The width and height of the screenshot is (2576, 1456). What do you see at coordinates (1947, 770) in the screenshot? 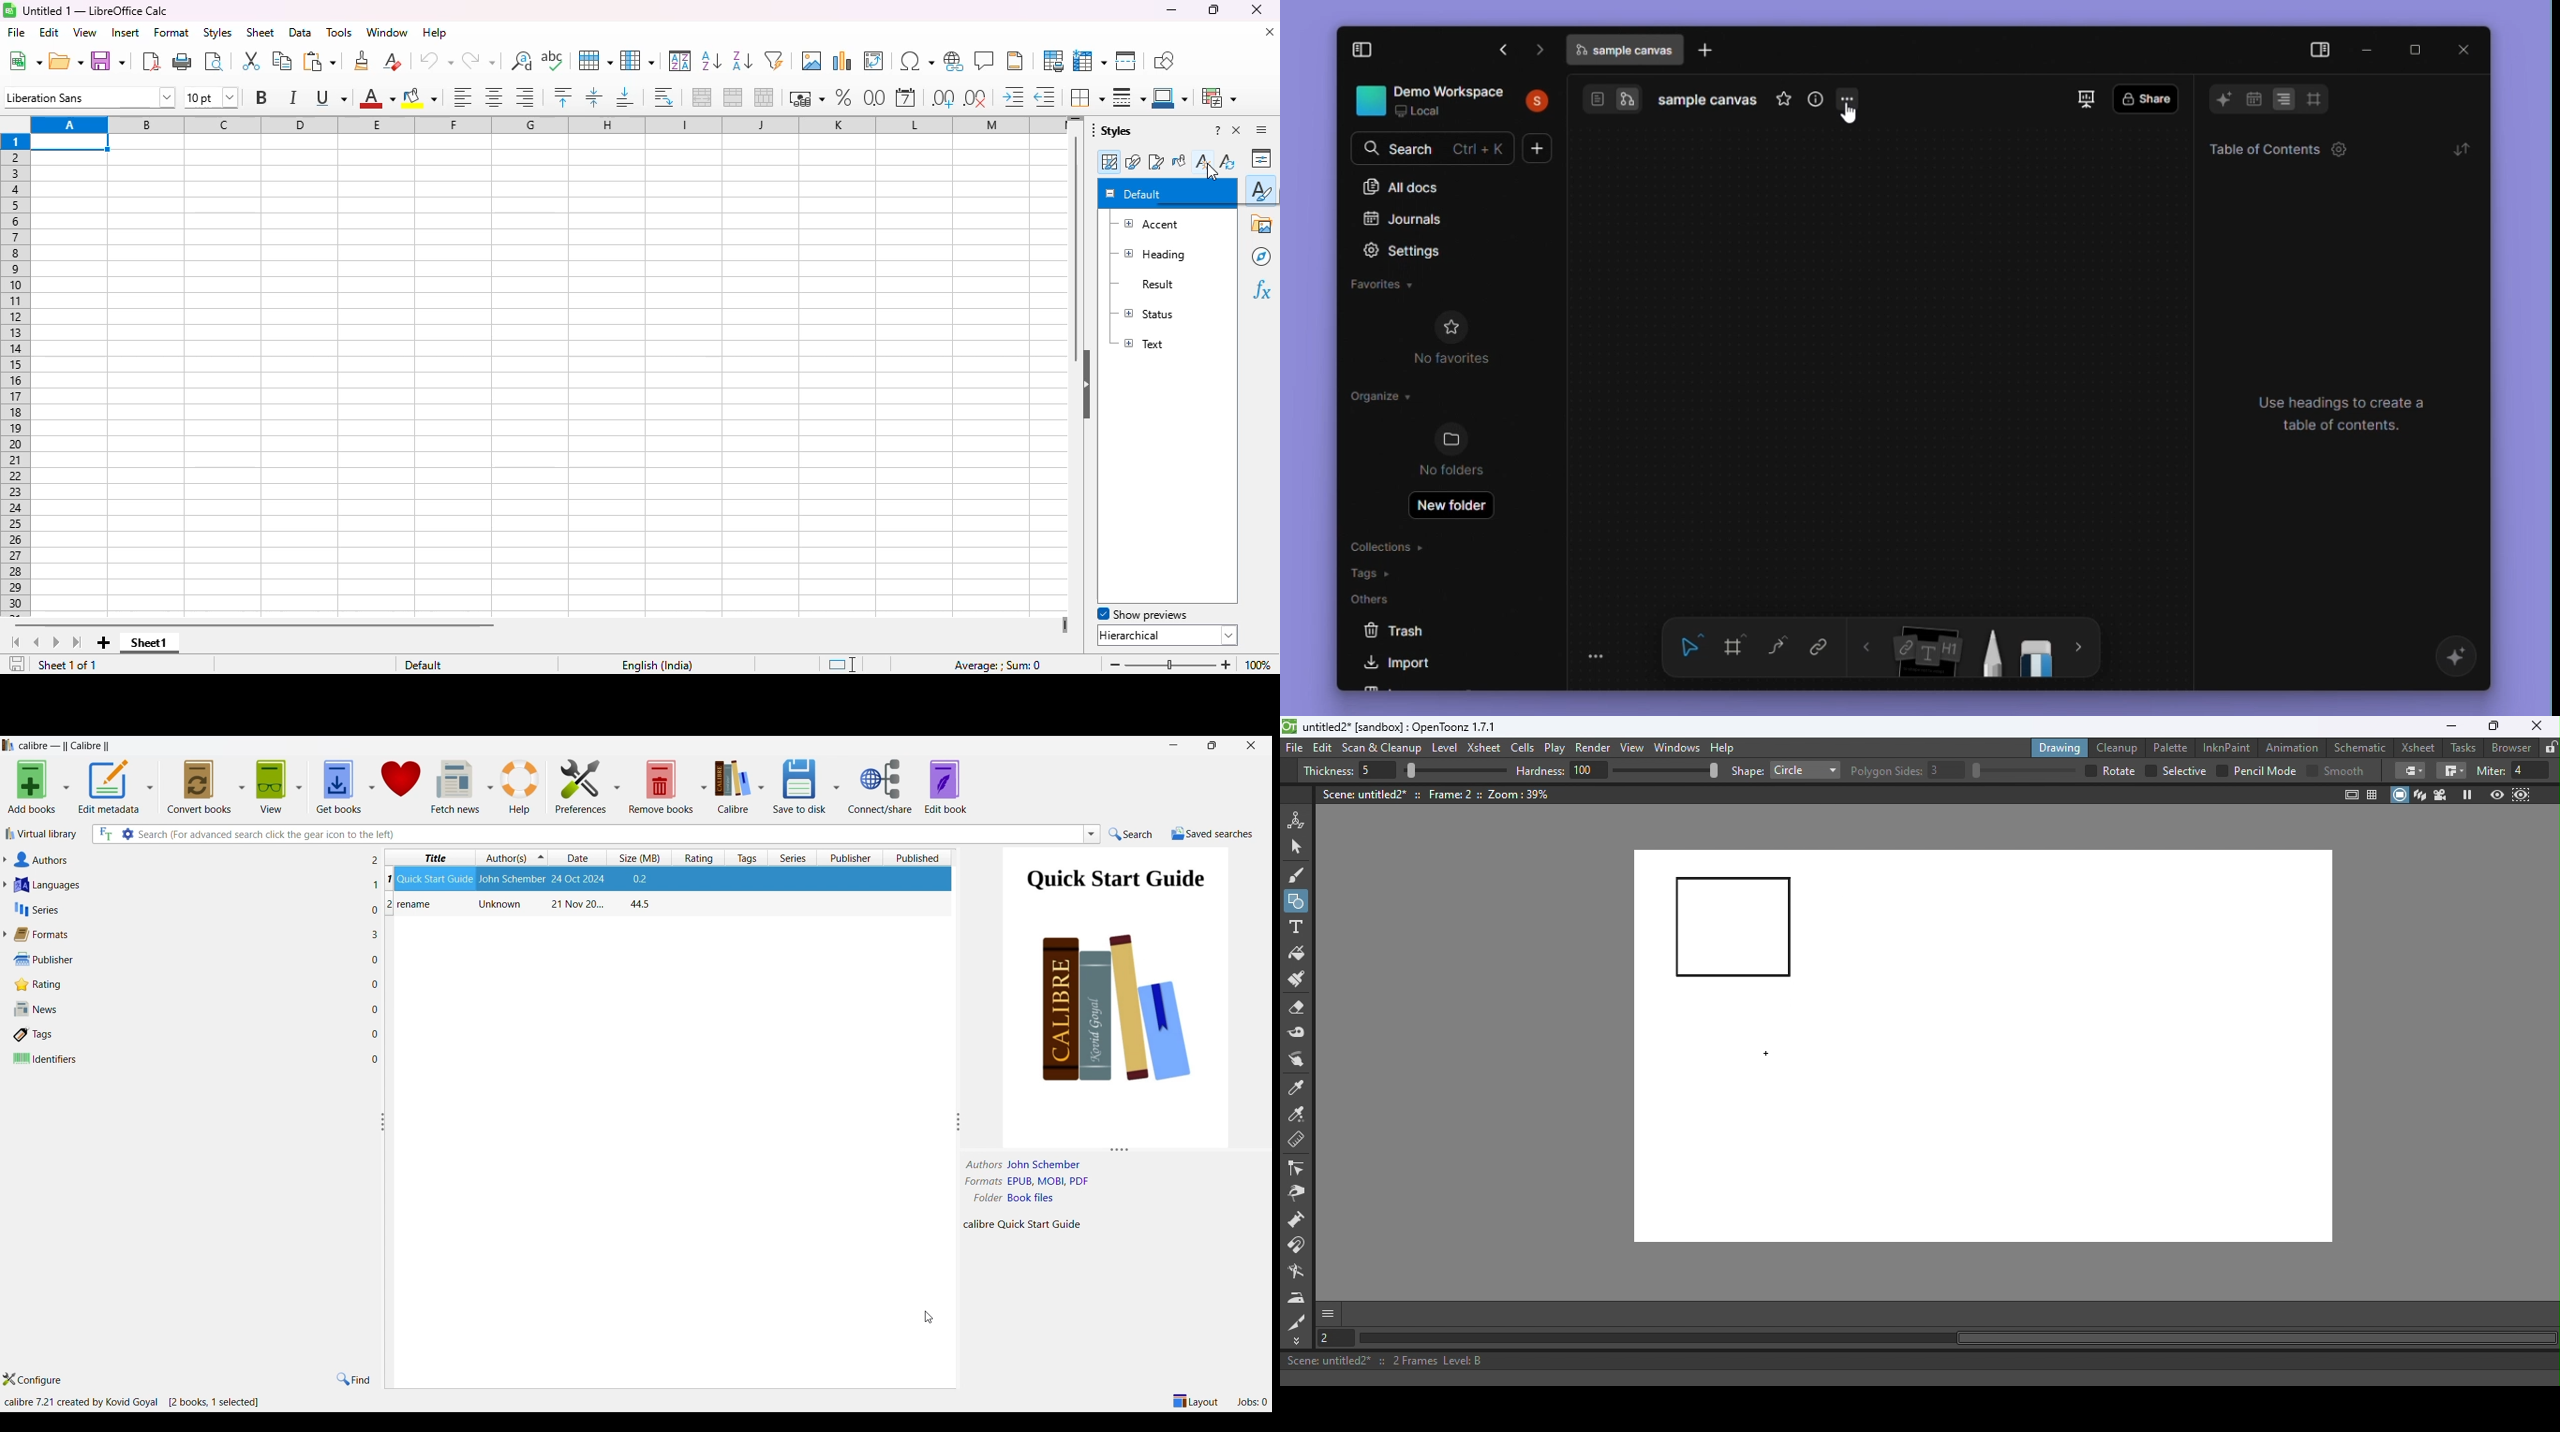
I see `3` at bounding box center [1947, 770].